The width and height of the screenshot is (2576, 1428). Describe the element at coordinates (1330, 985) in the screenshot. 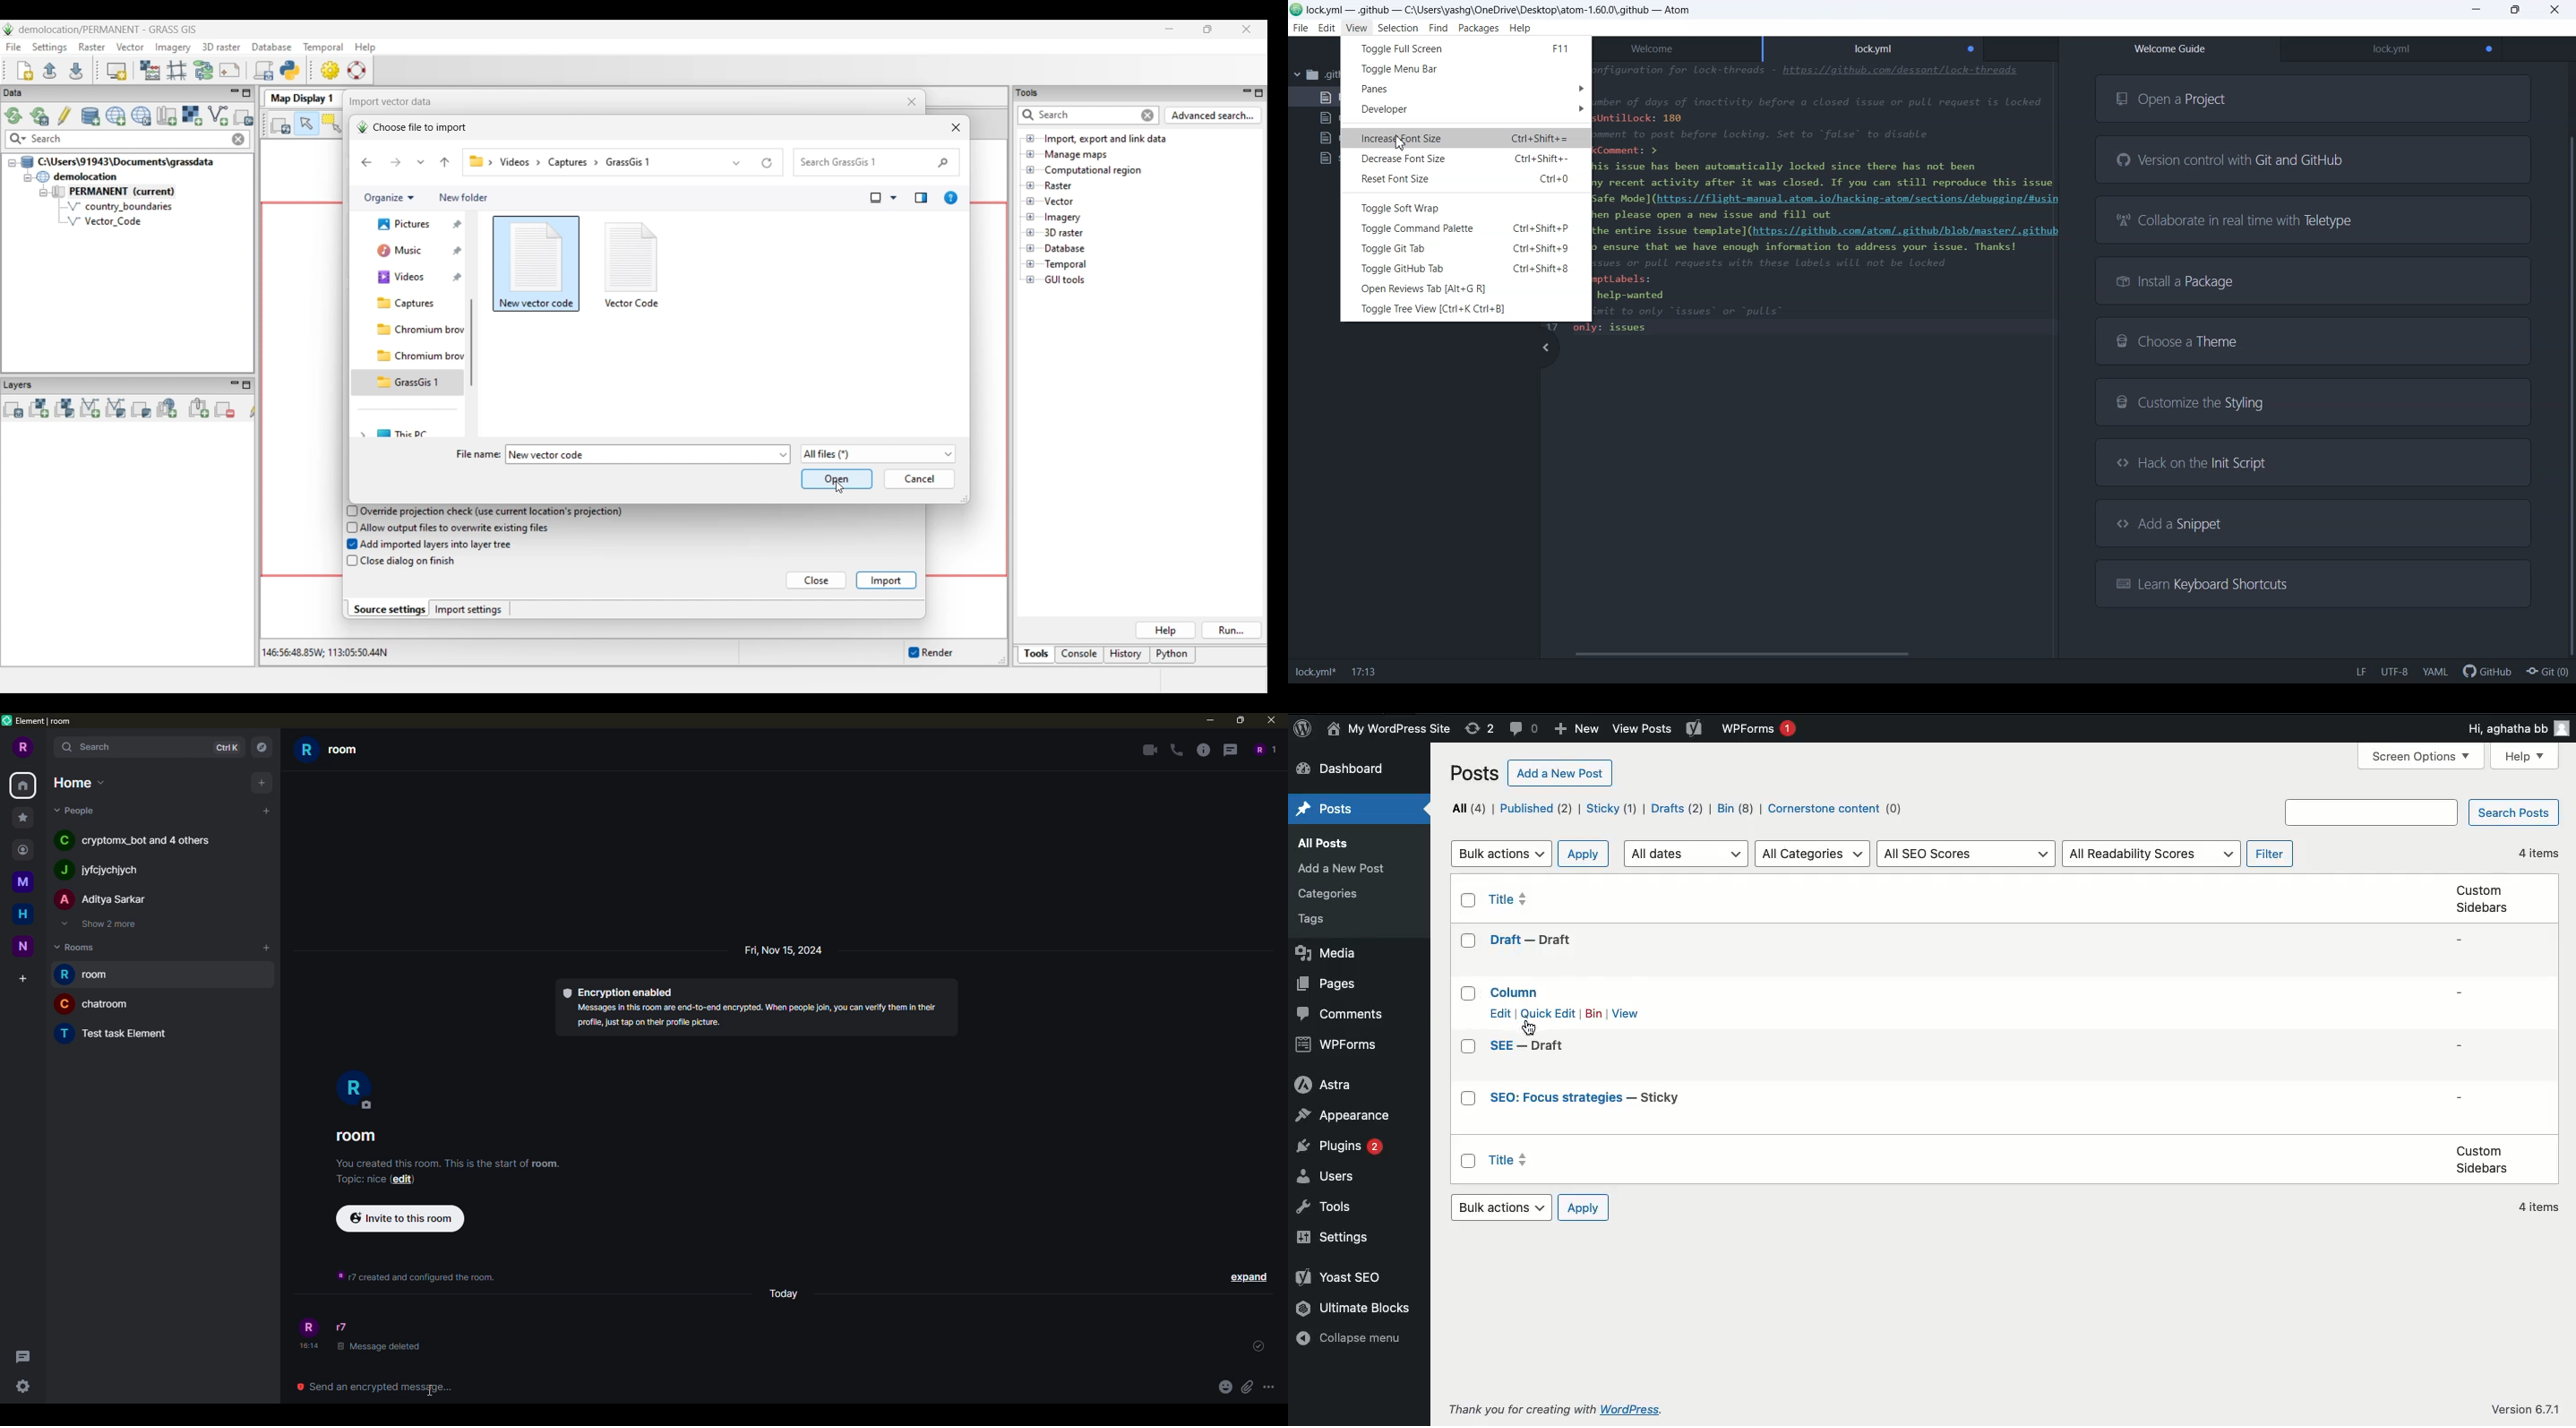

I see `Pages` at that location.